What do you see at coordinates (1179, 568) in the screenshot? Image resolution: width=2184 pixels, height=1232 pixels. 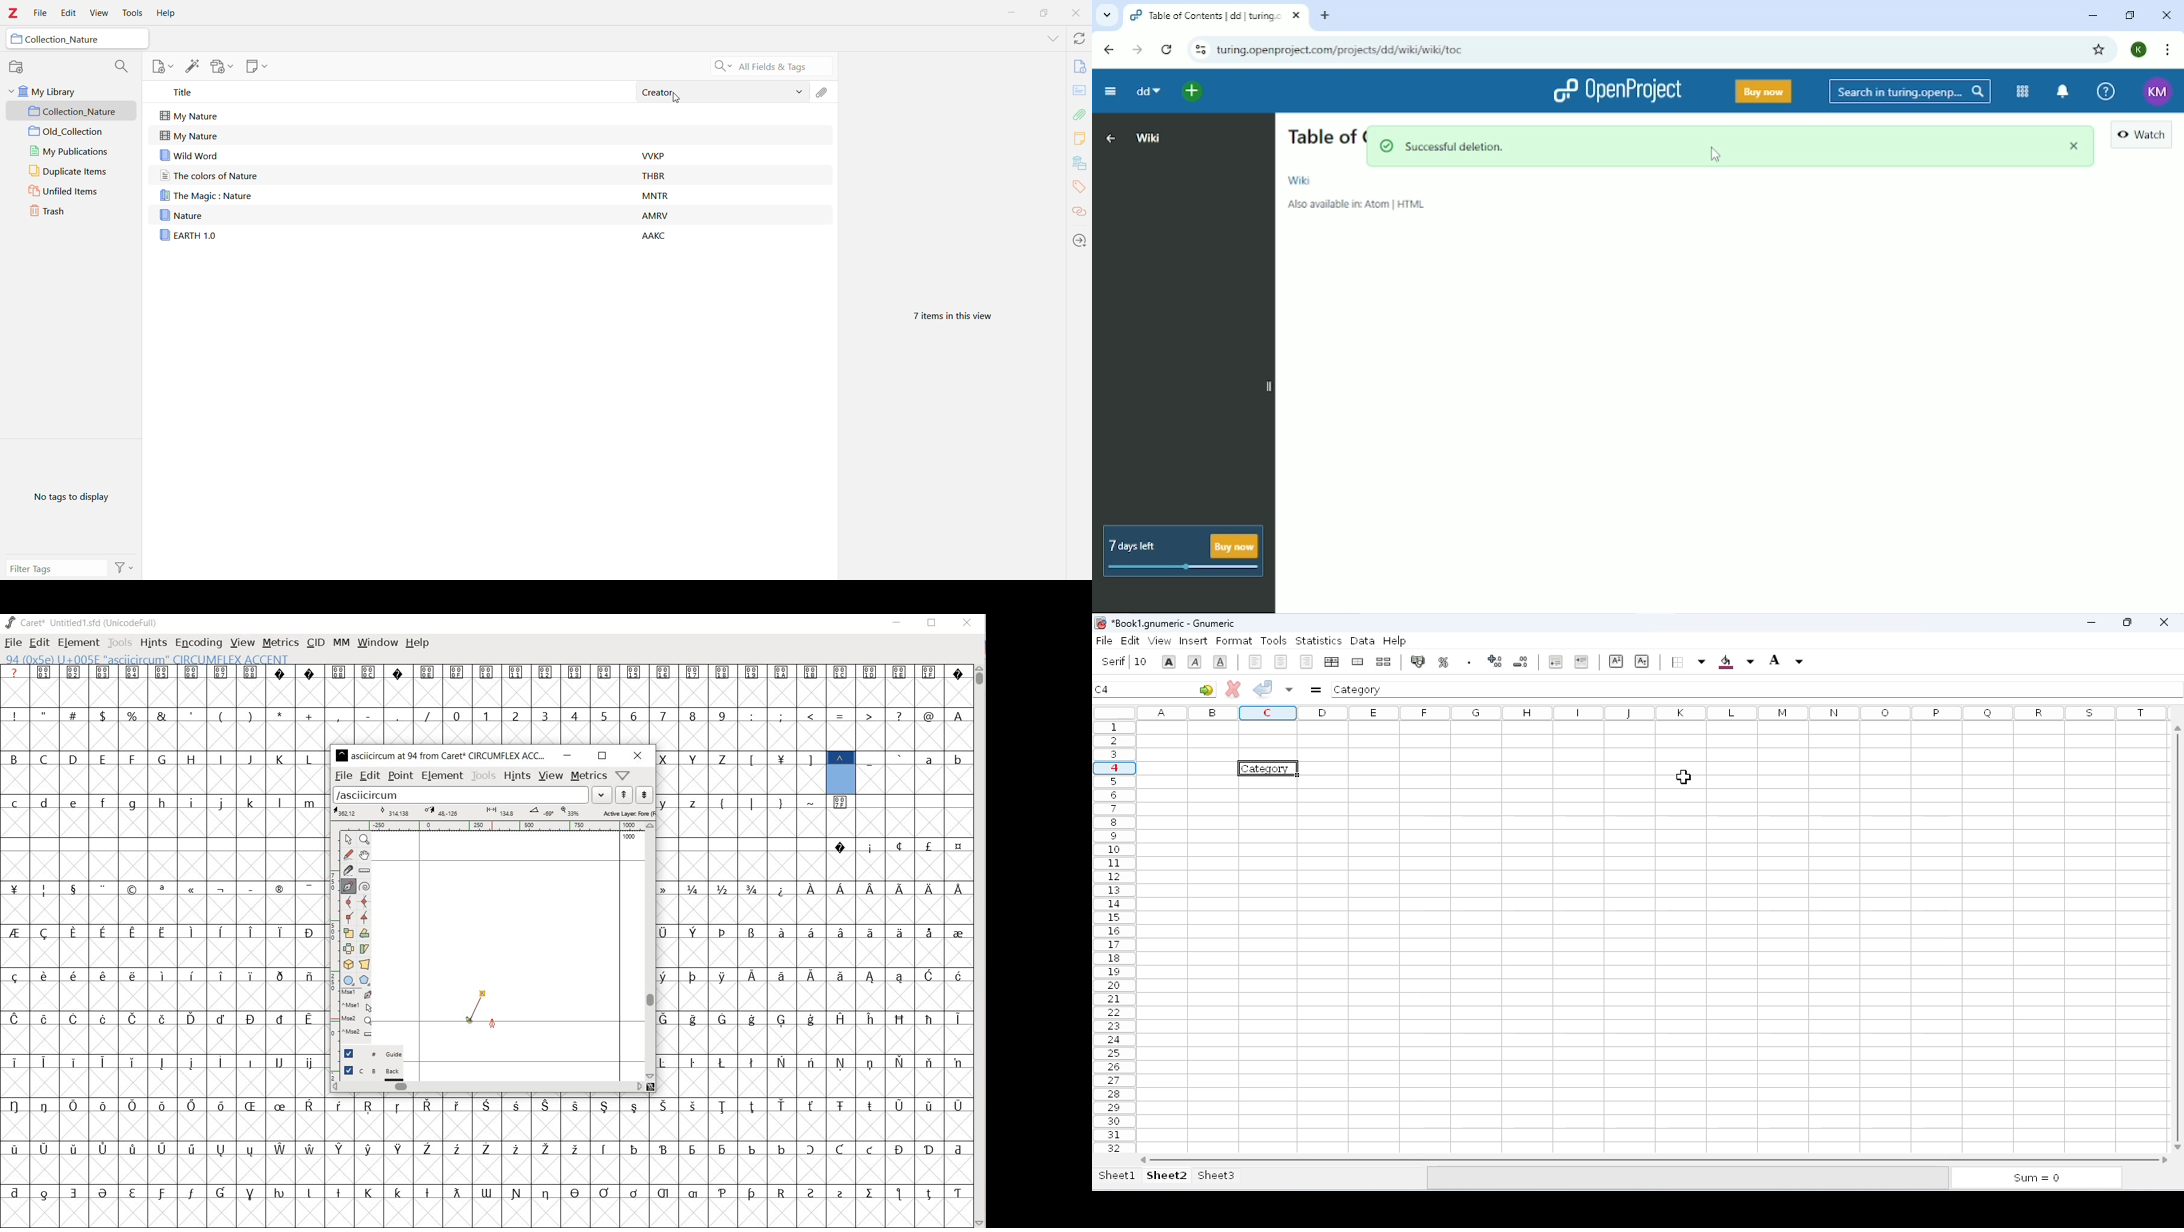 I see `meter` at bounding box center [1179, 568].